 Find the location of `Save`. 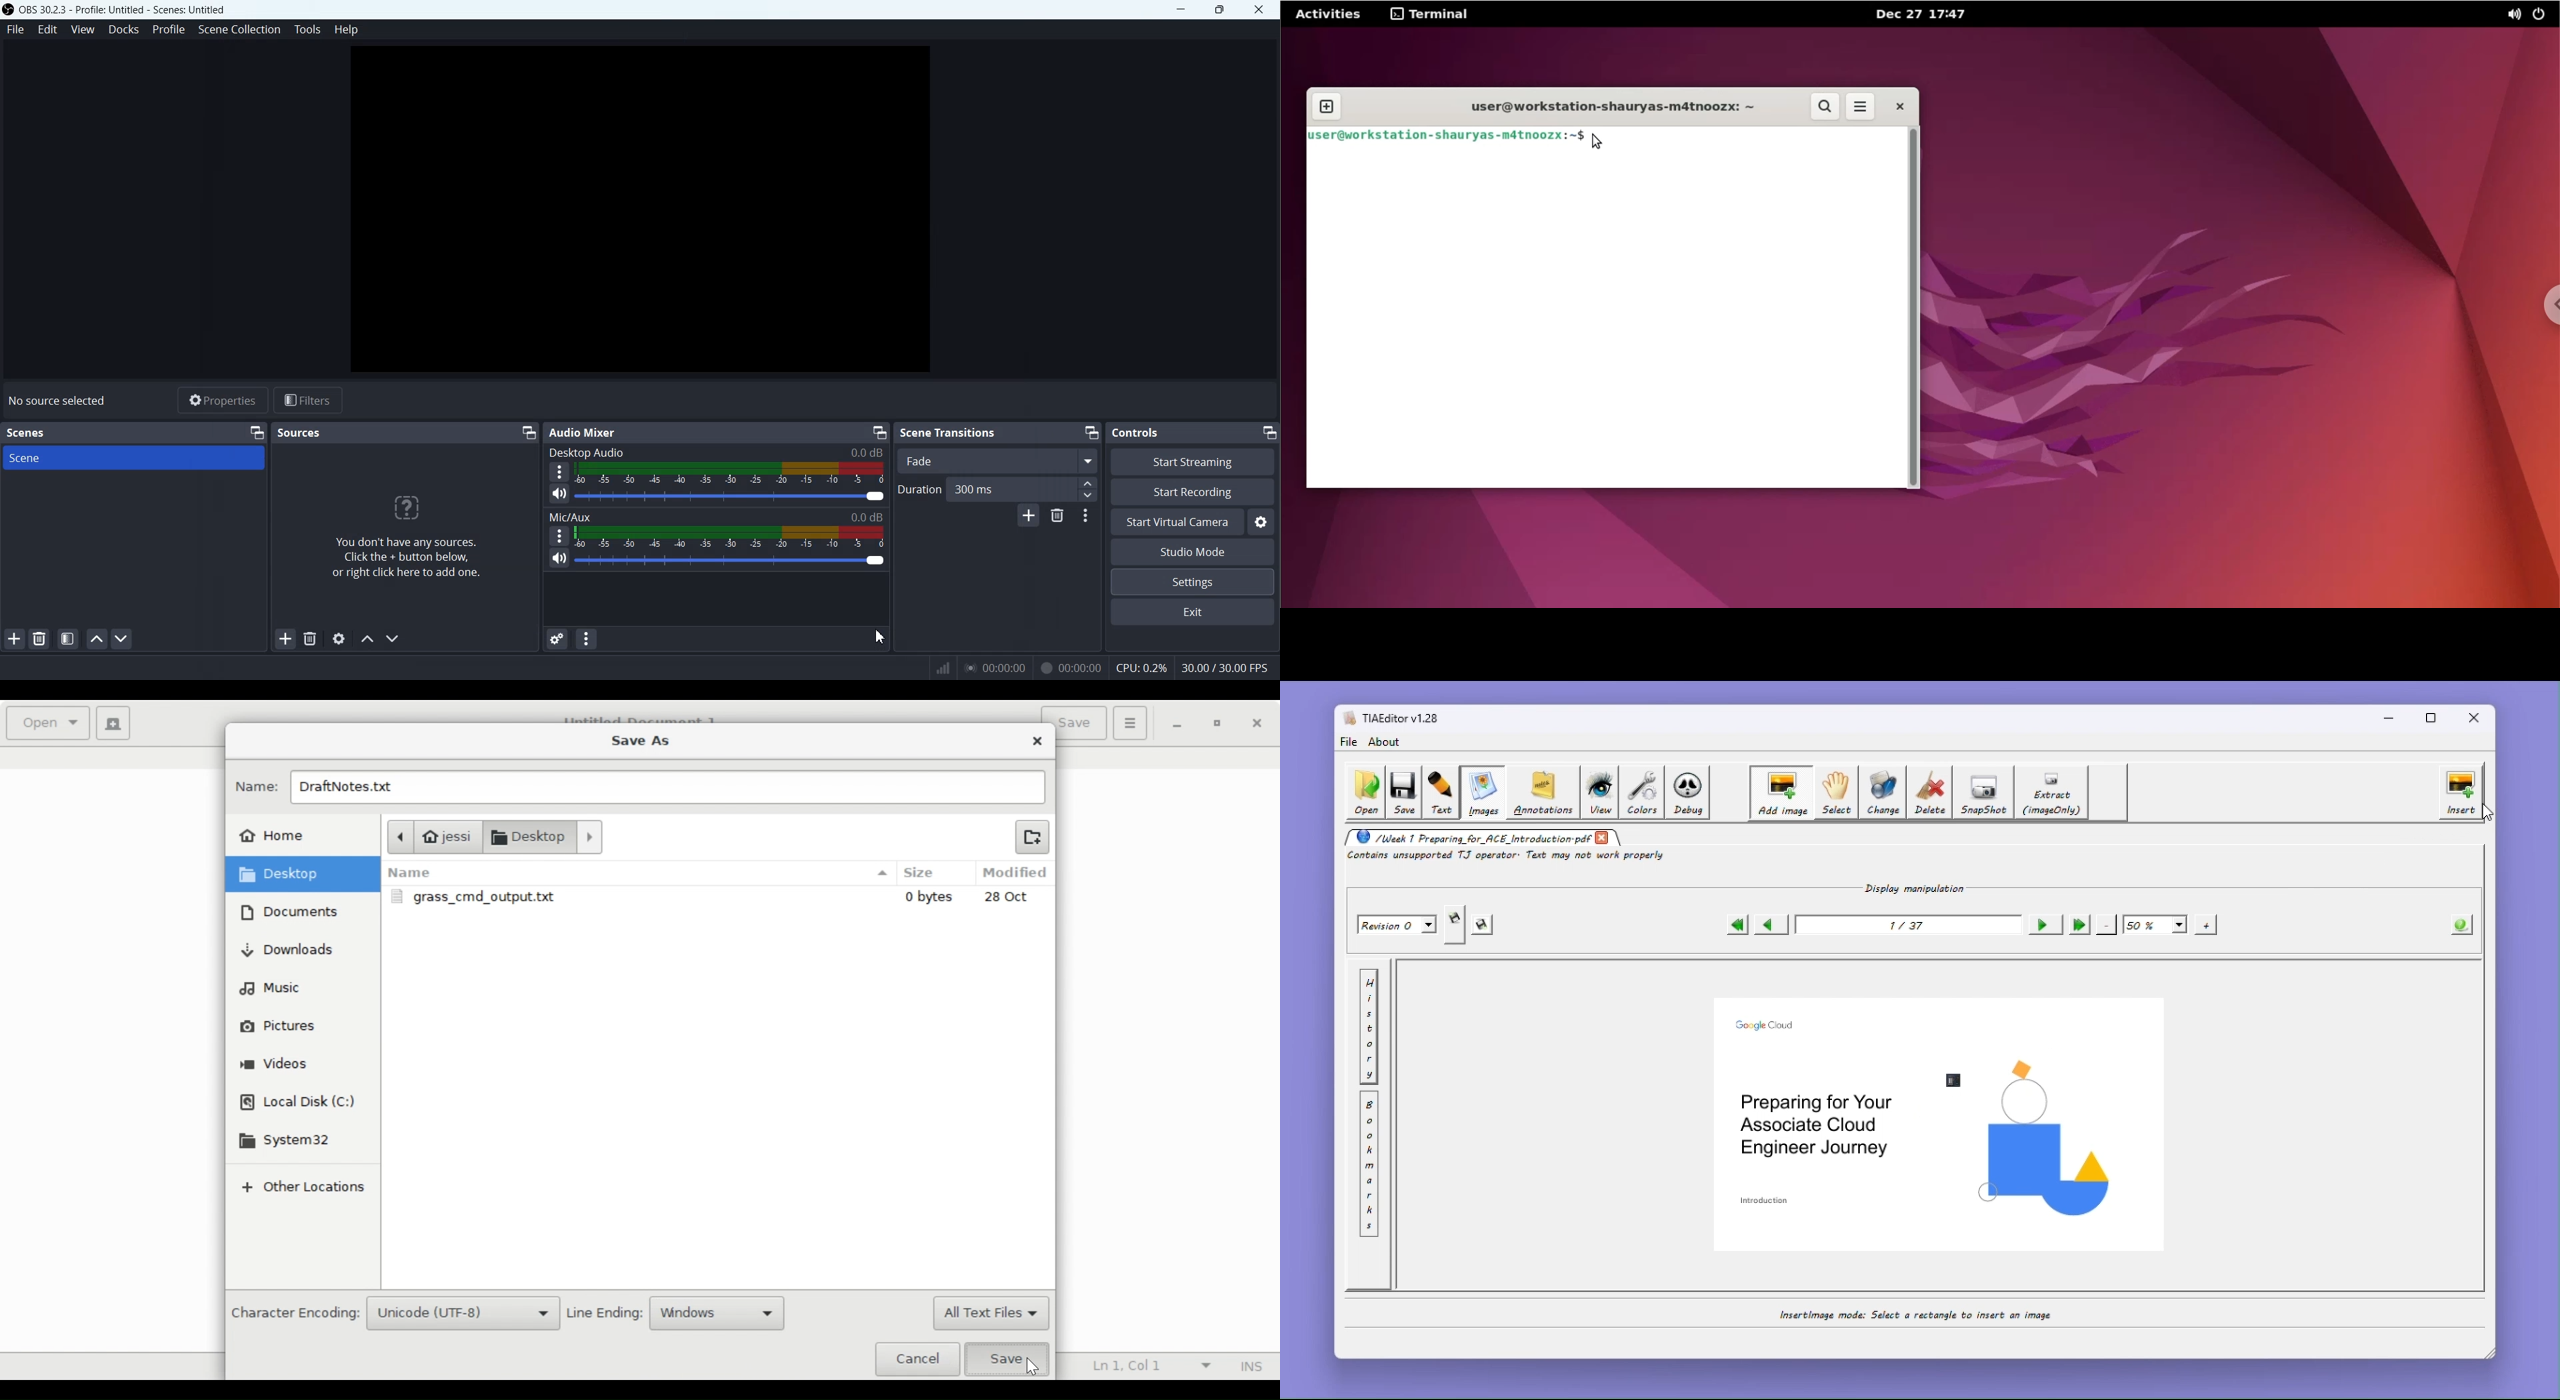

Save is located at coordinates (1011, 1359).